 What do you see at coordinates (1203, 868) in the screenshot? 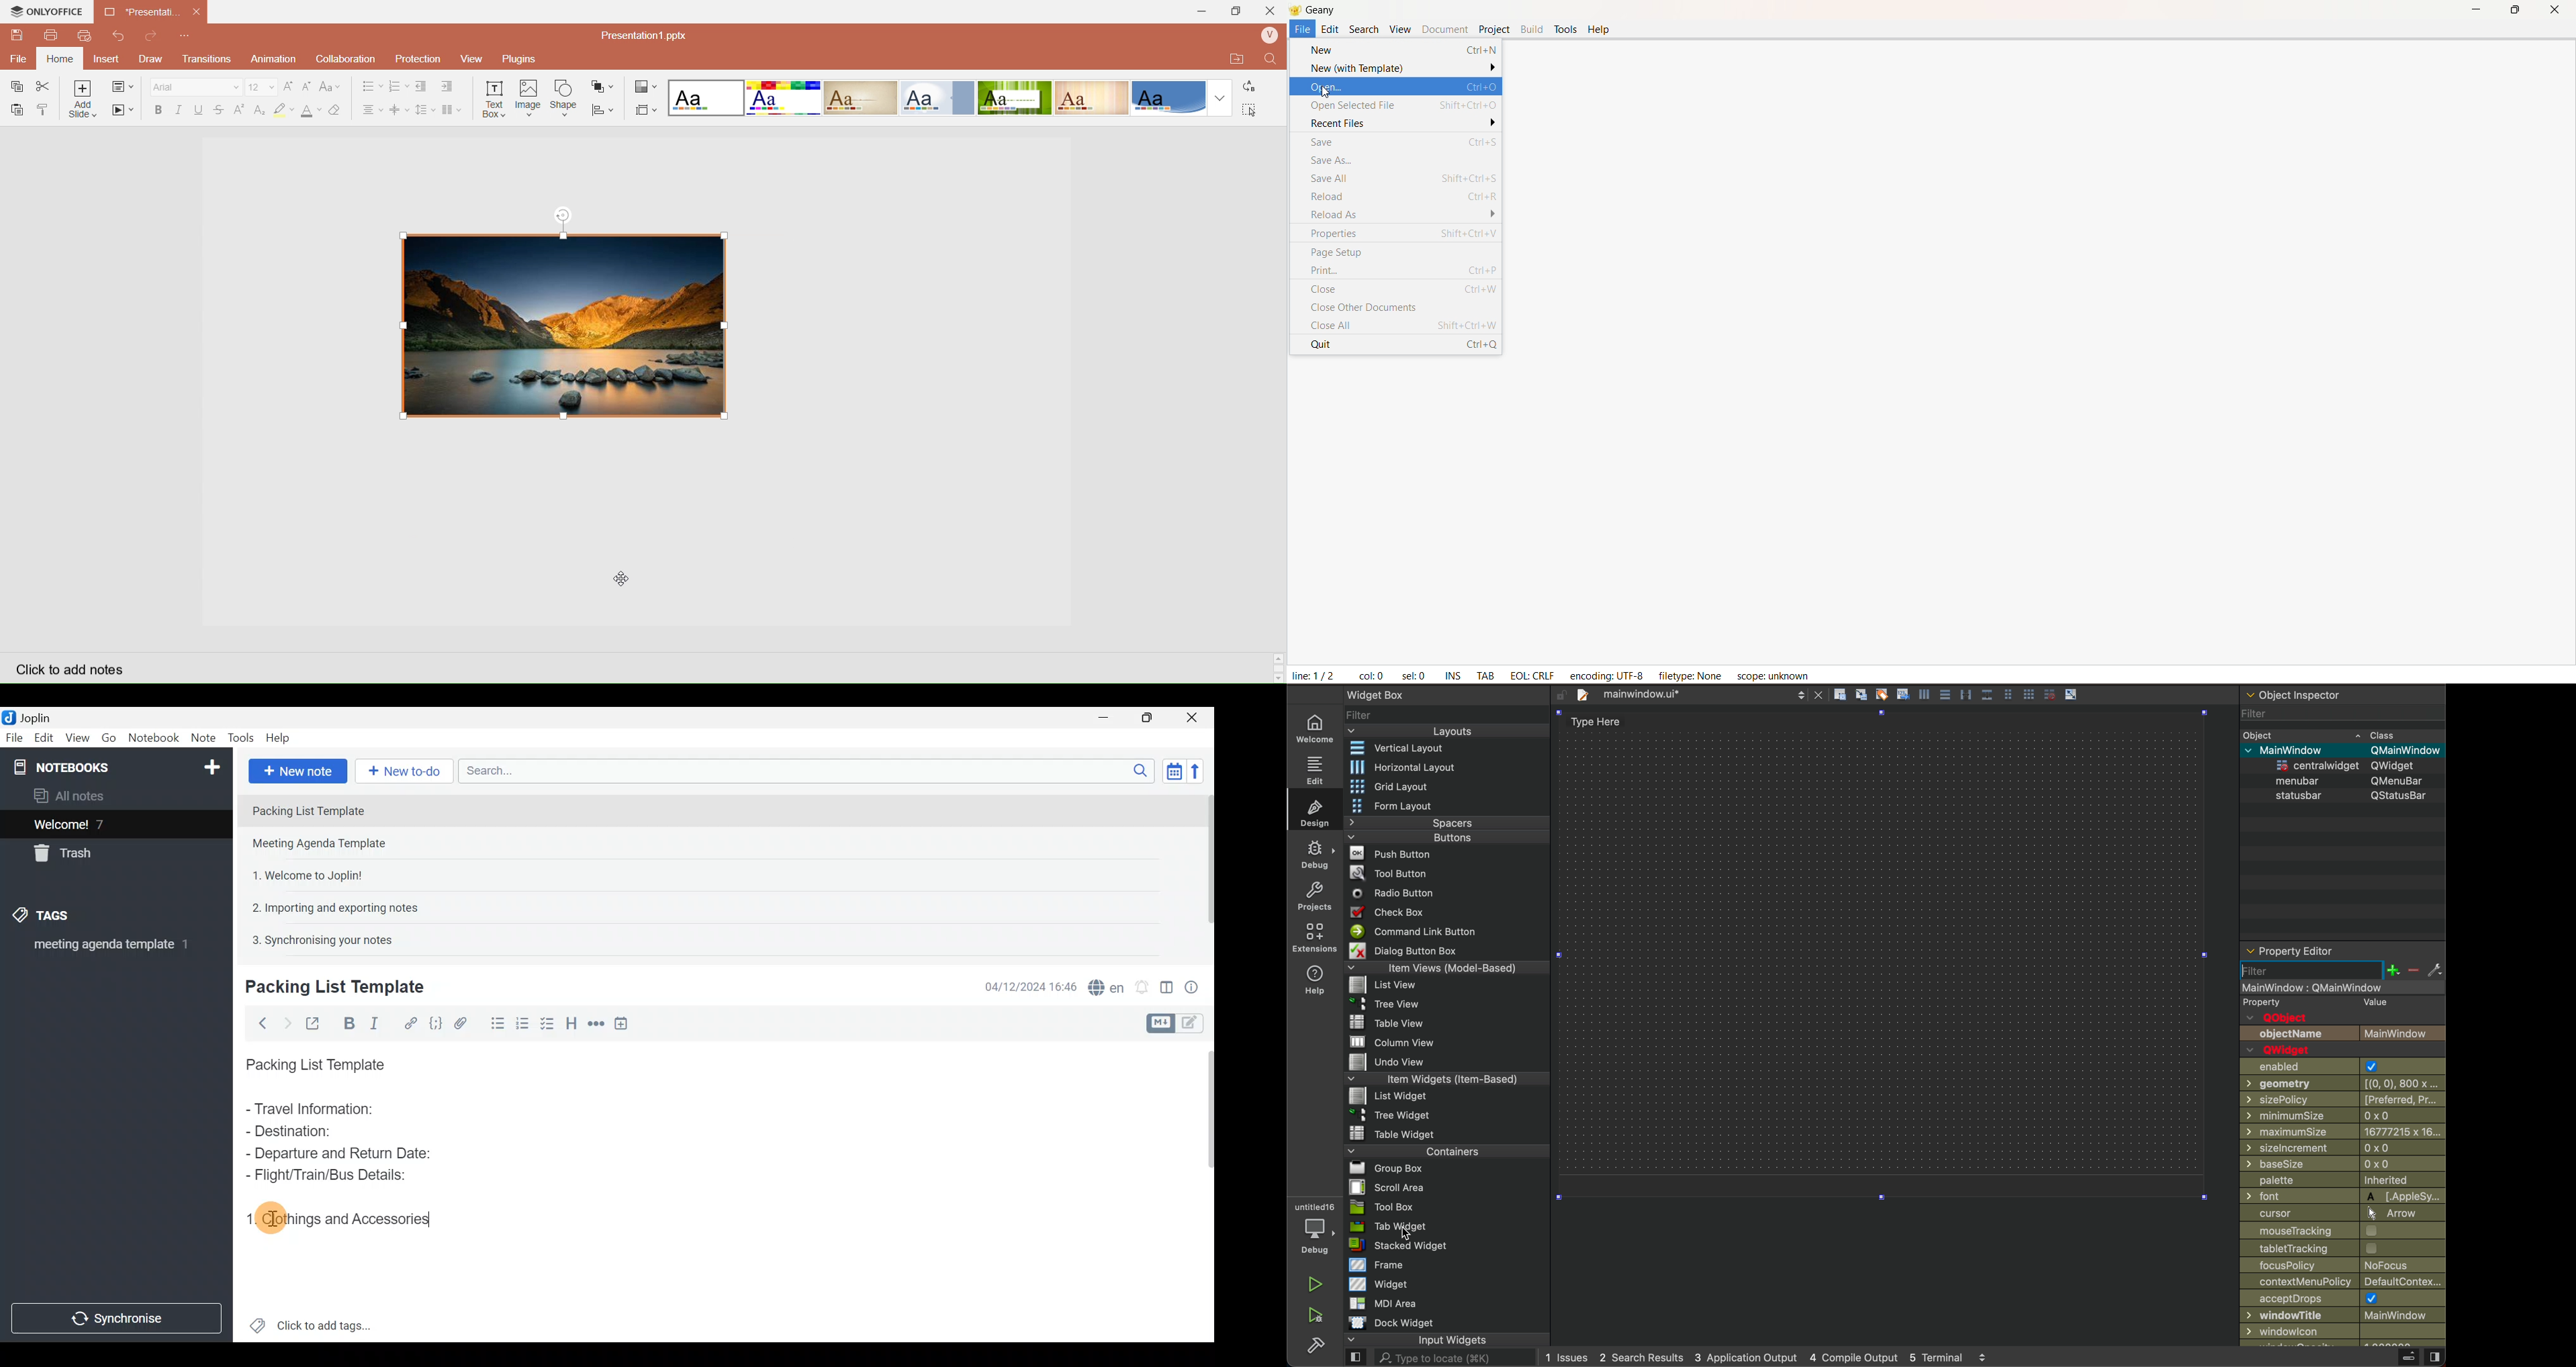
I see `Scroll bar` at bounding box center [1203, 868].